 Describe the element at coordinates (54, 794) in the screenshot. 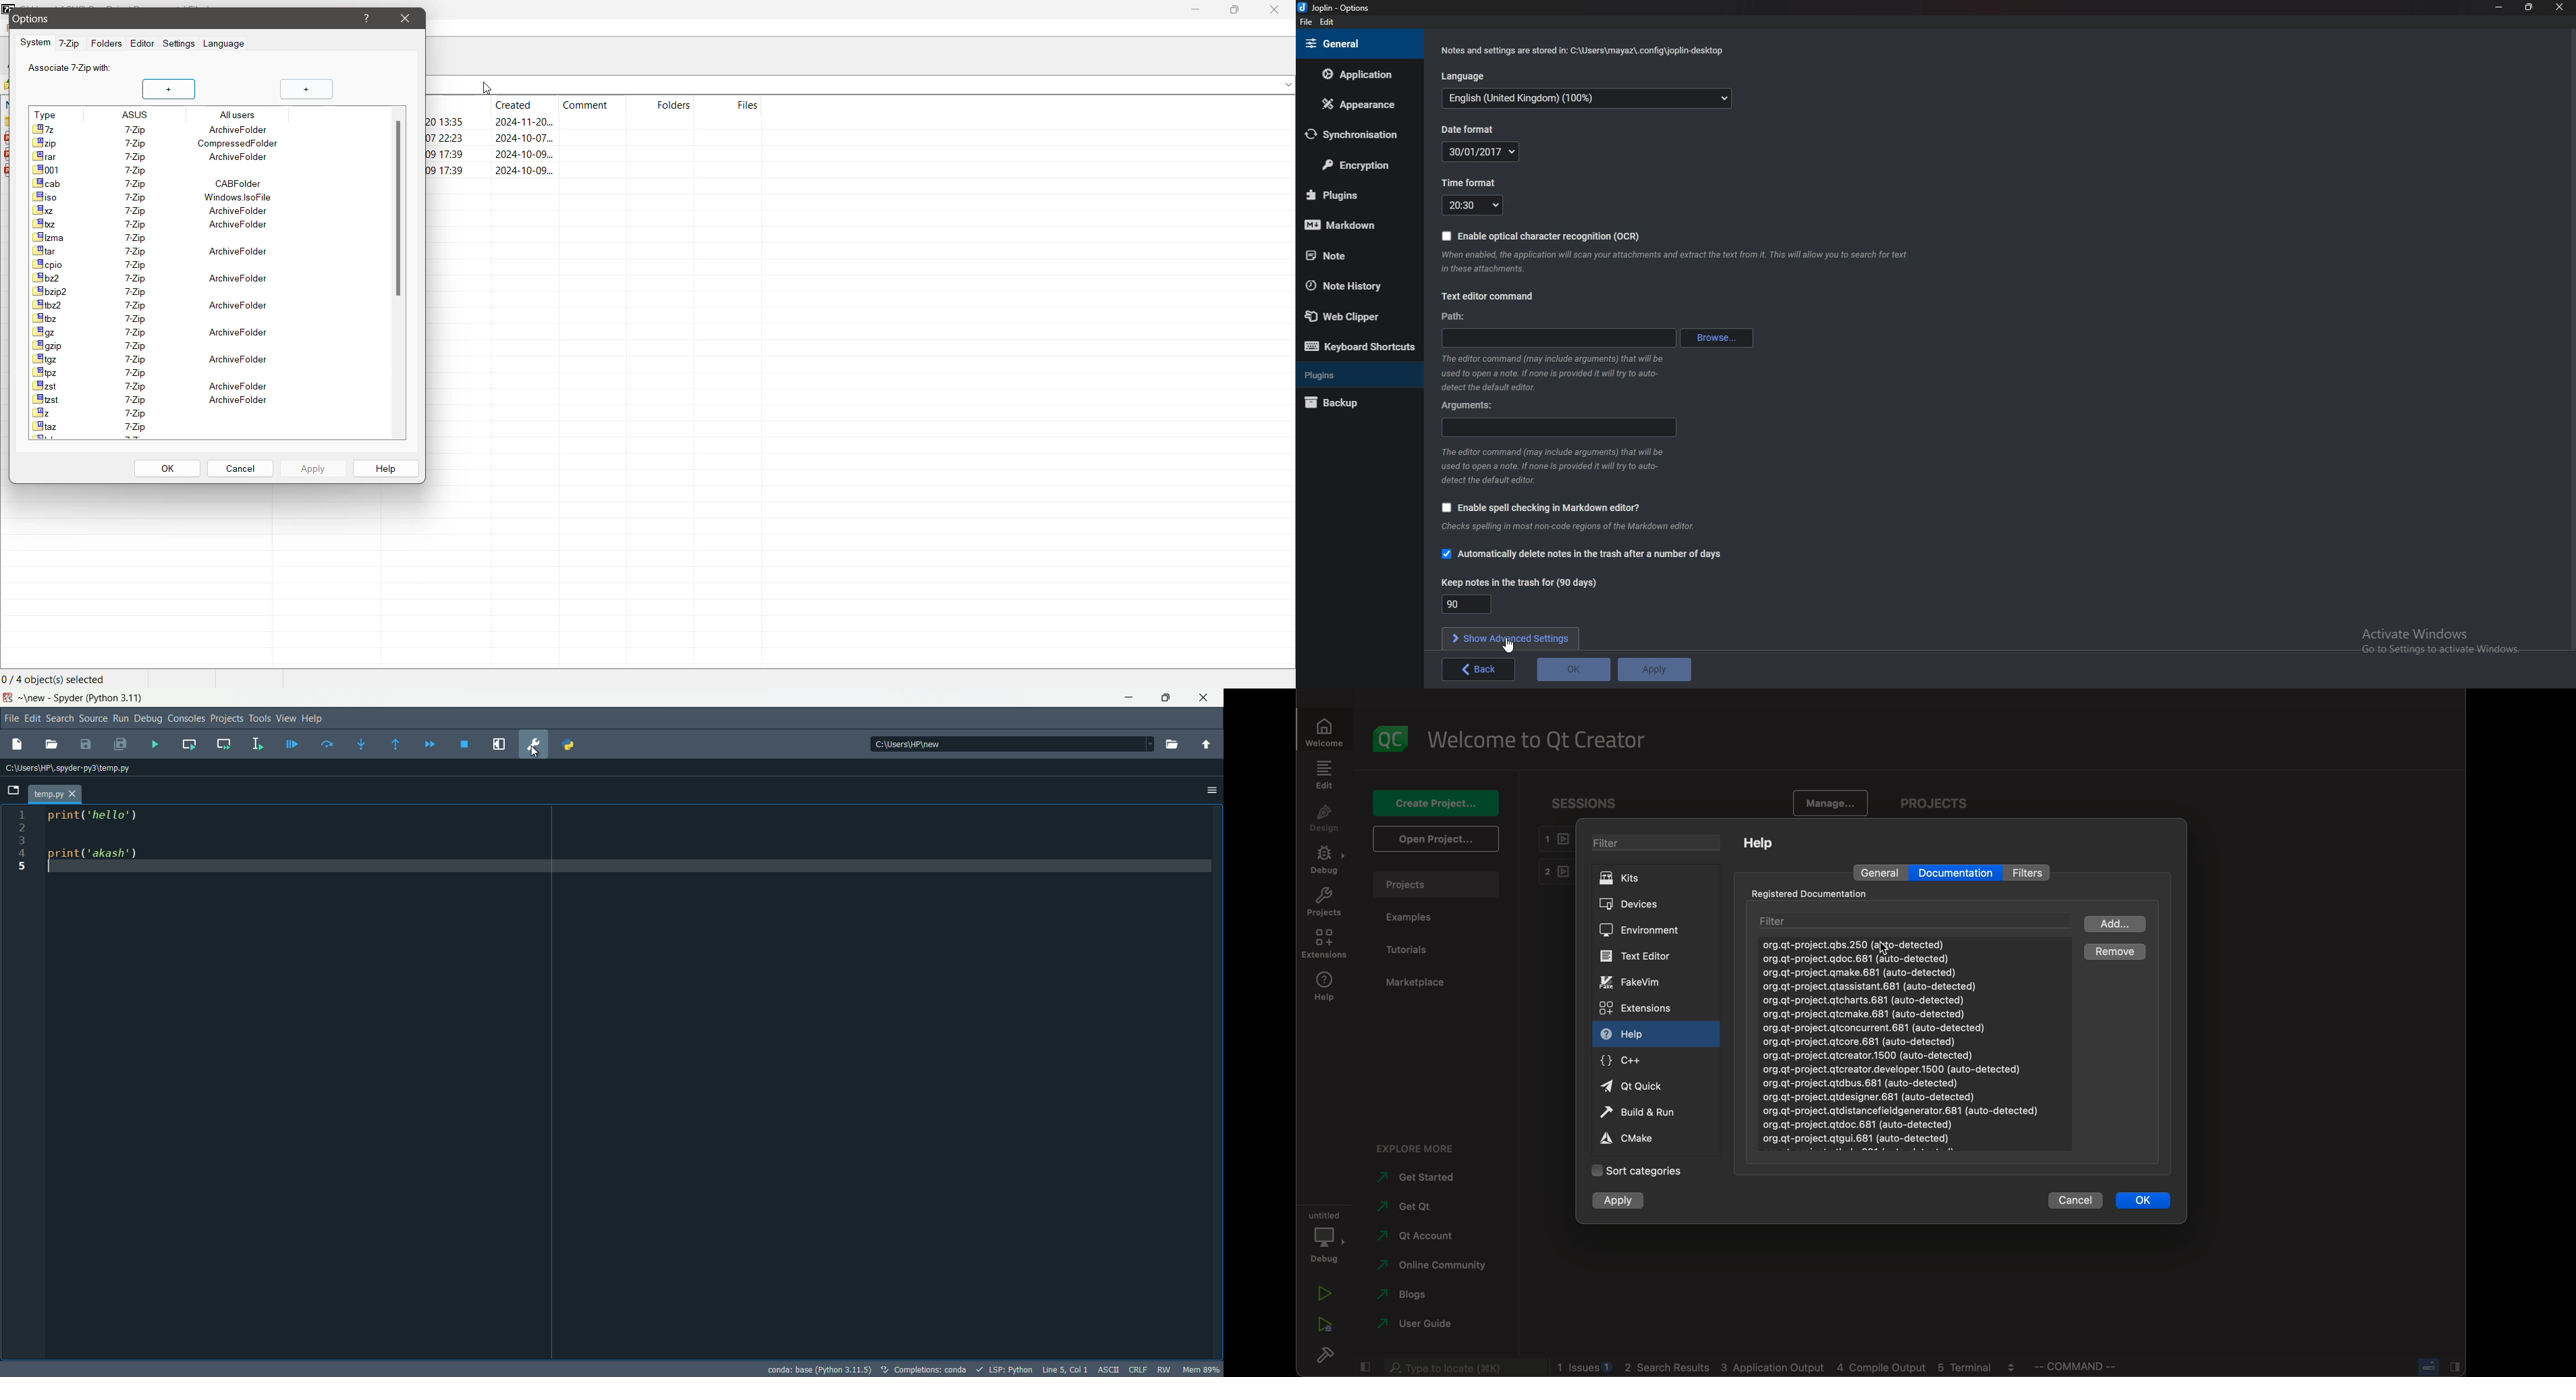

I see `file tab` at that location.